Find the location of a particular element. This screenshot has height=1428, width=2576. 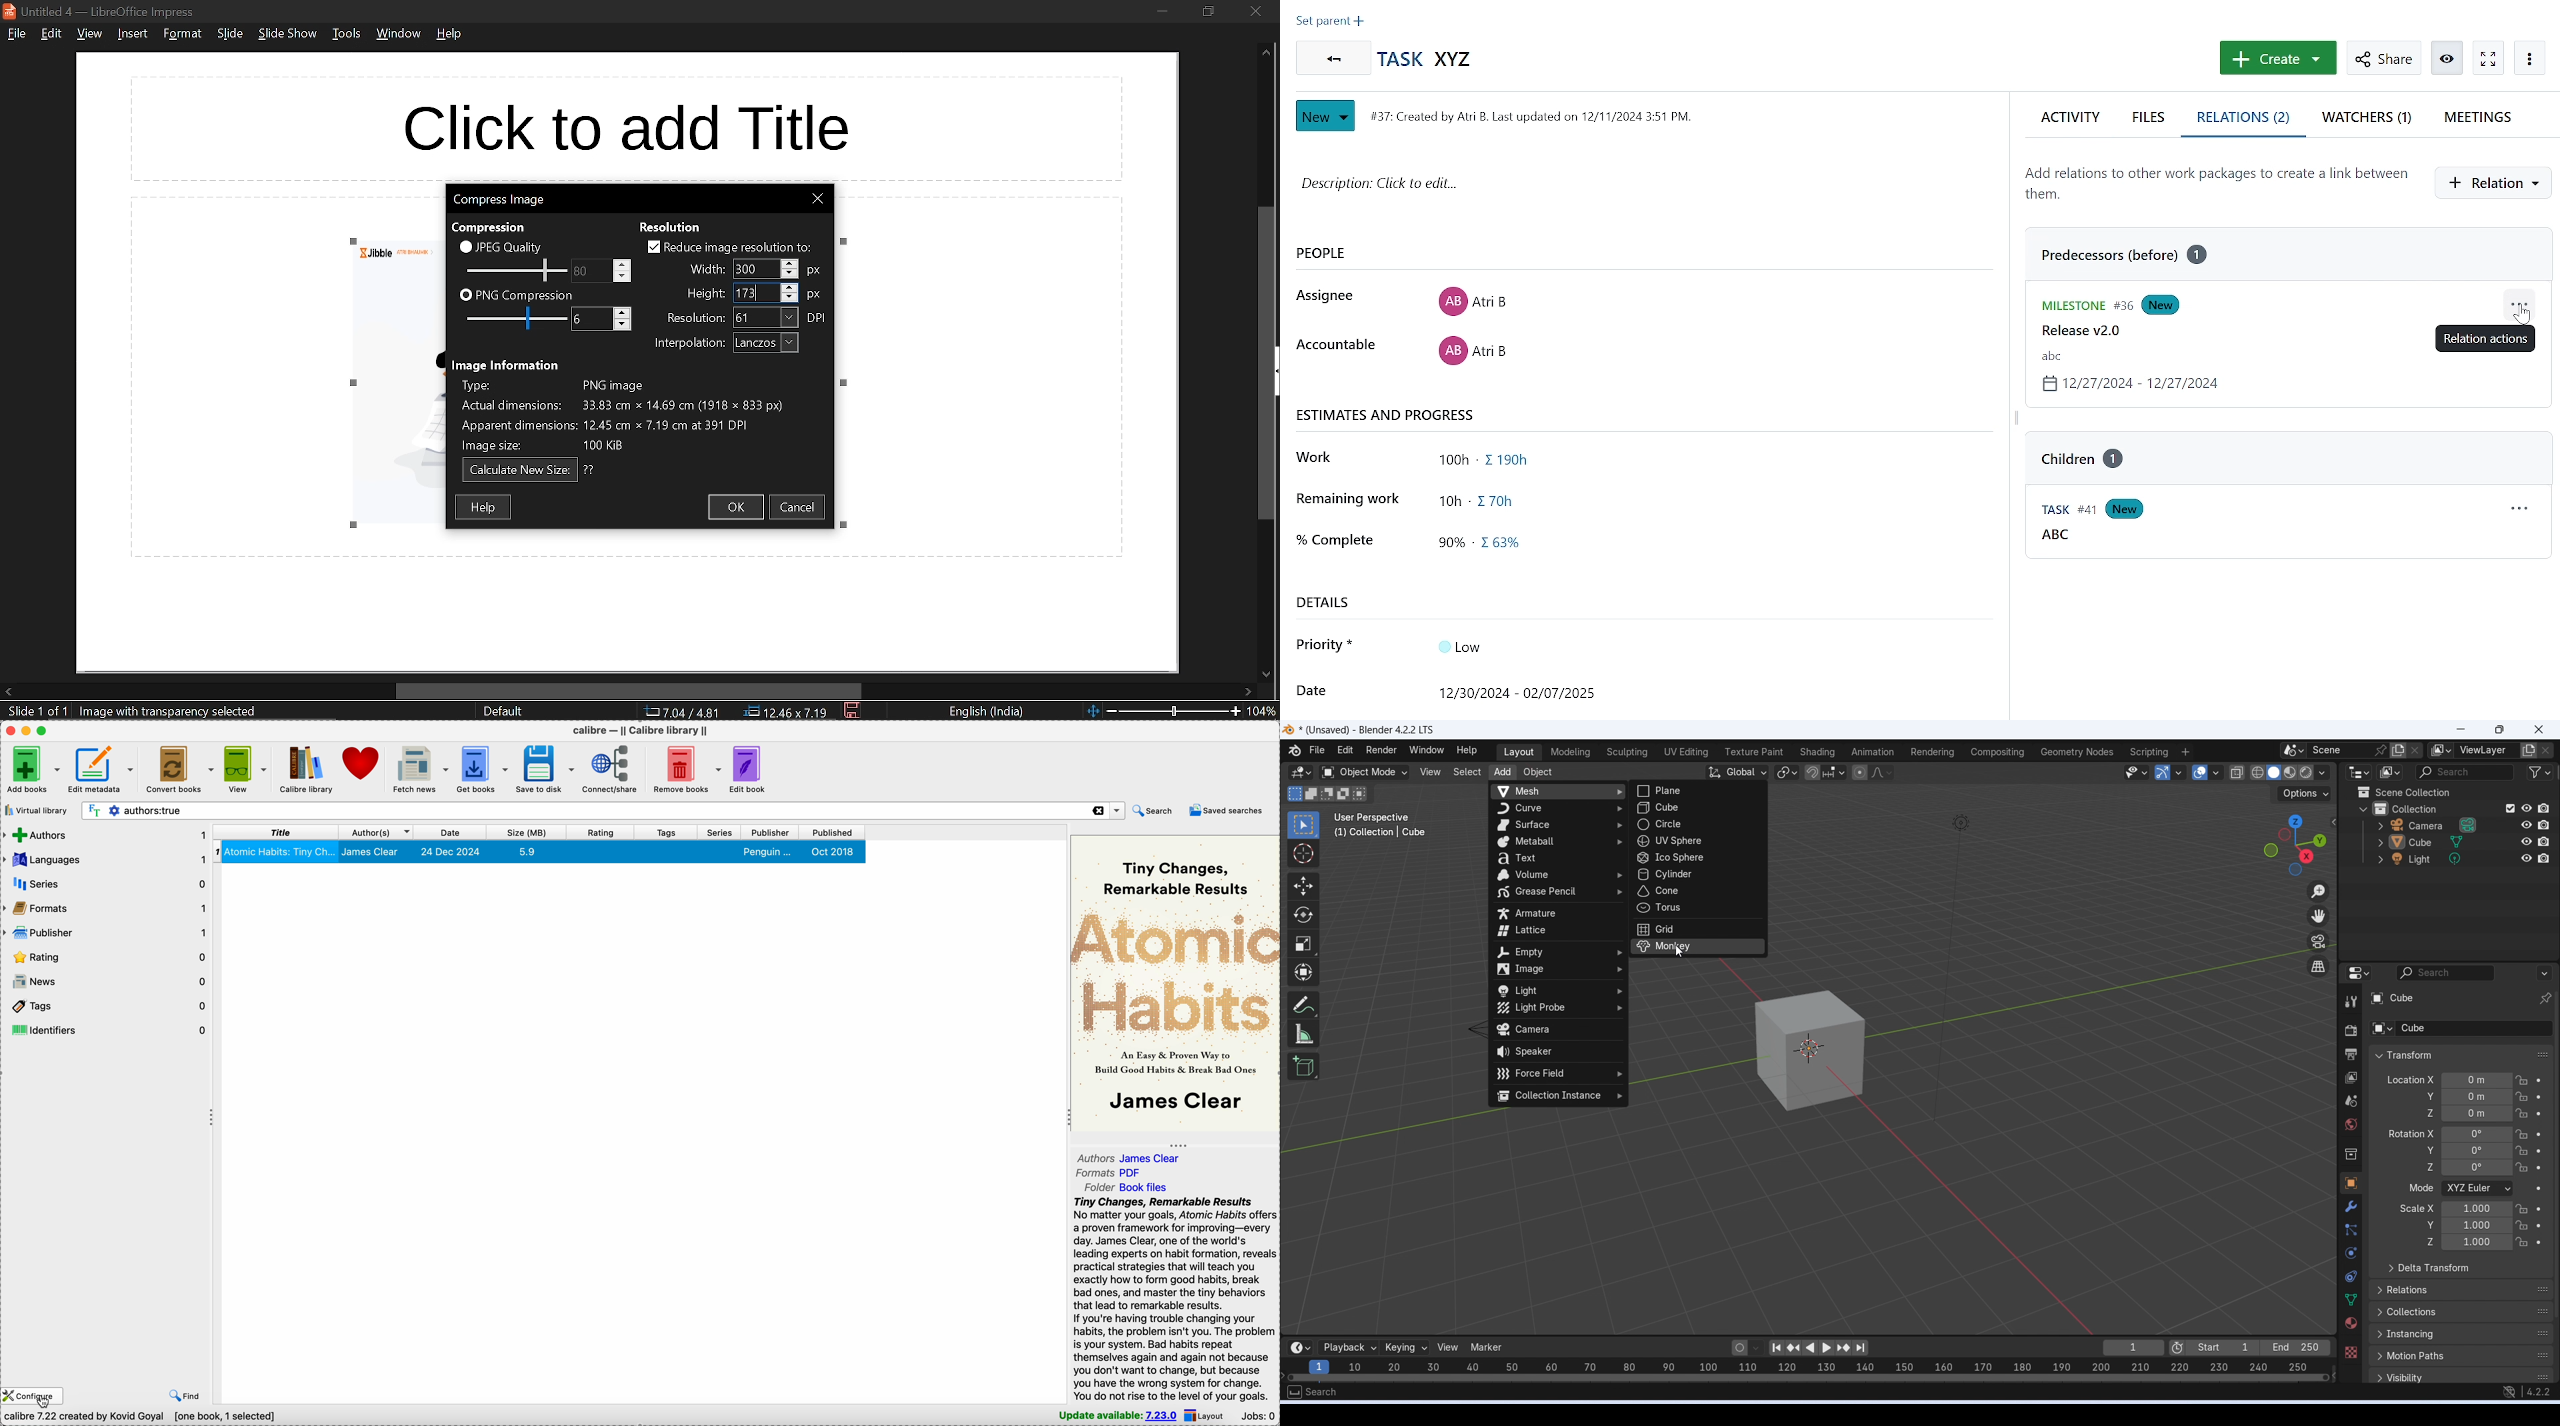

news is located at coordinates (106, 981).